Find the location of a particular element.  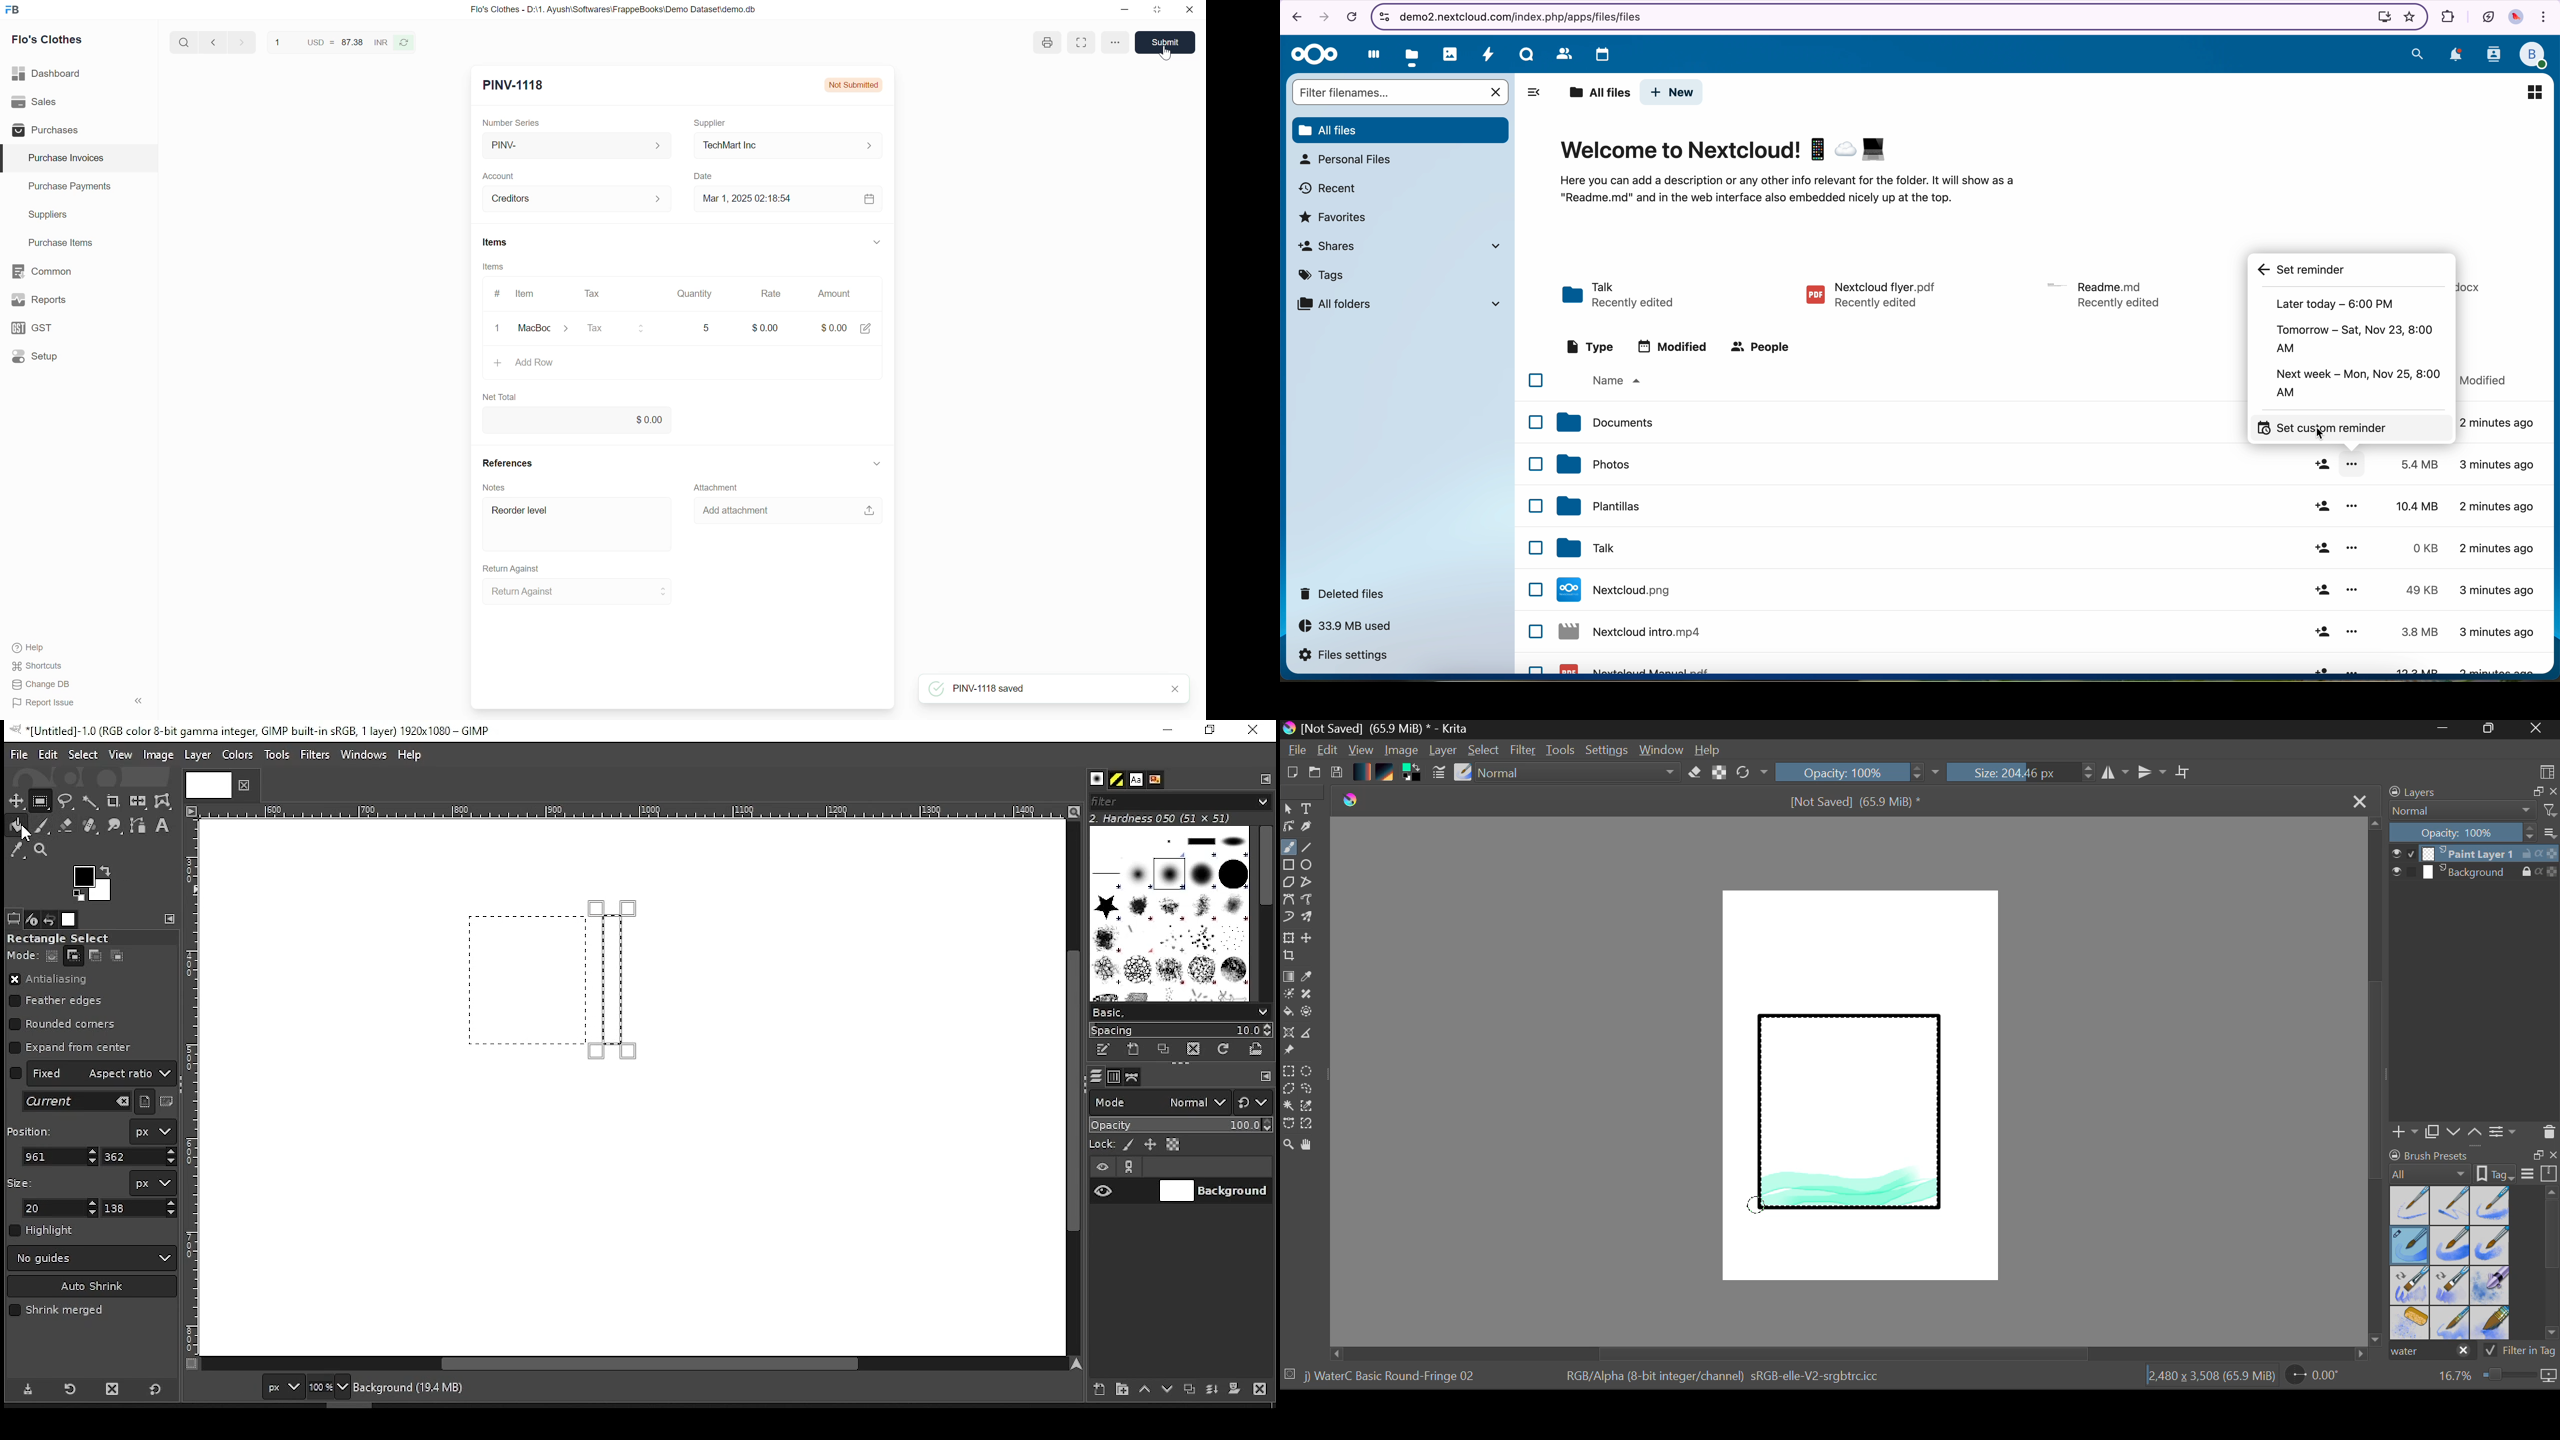

Net Total is located at coordinates (500, 397).